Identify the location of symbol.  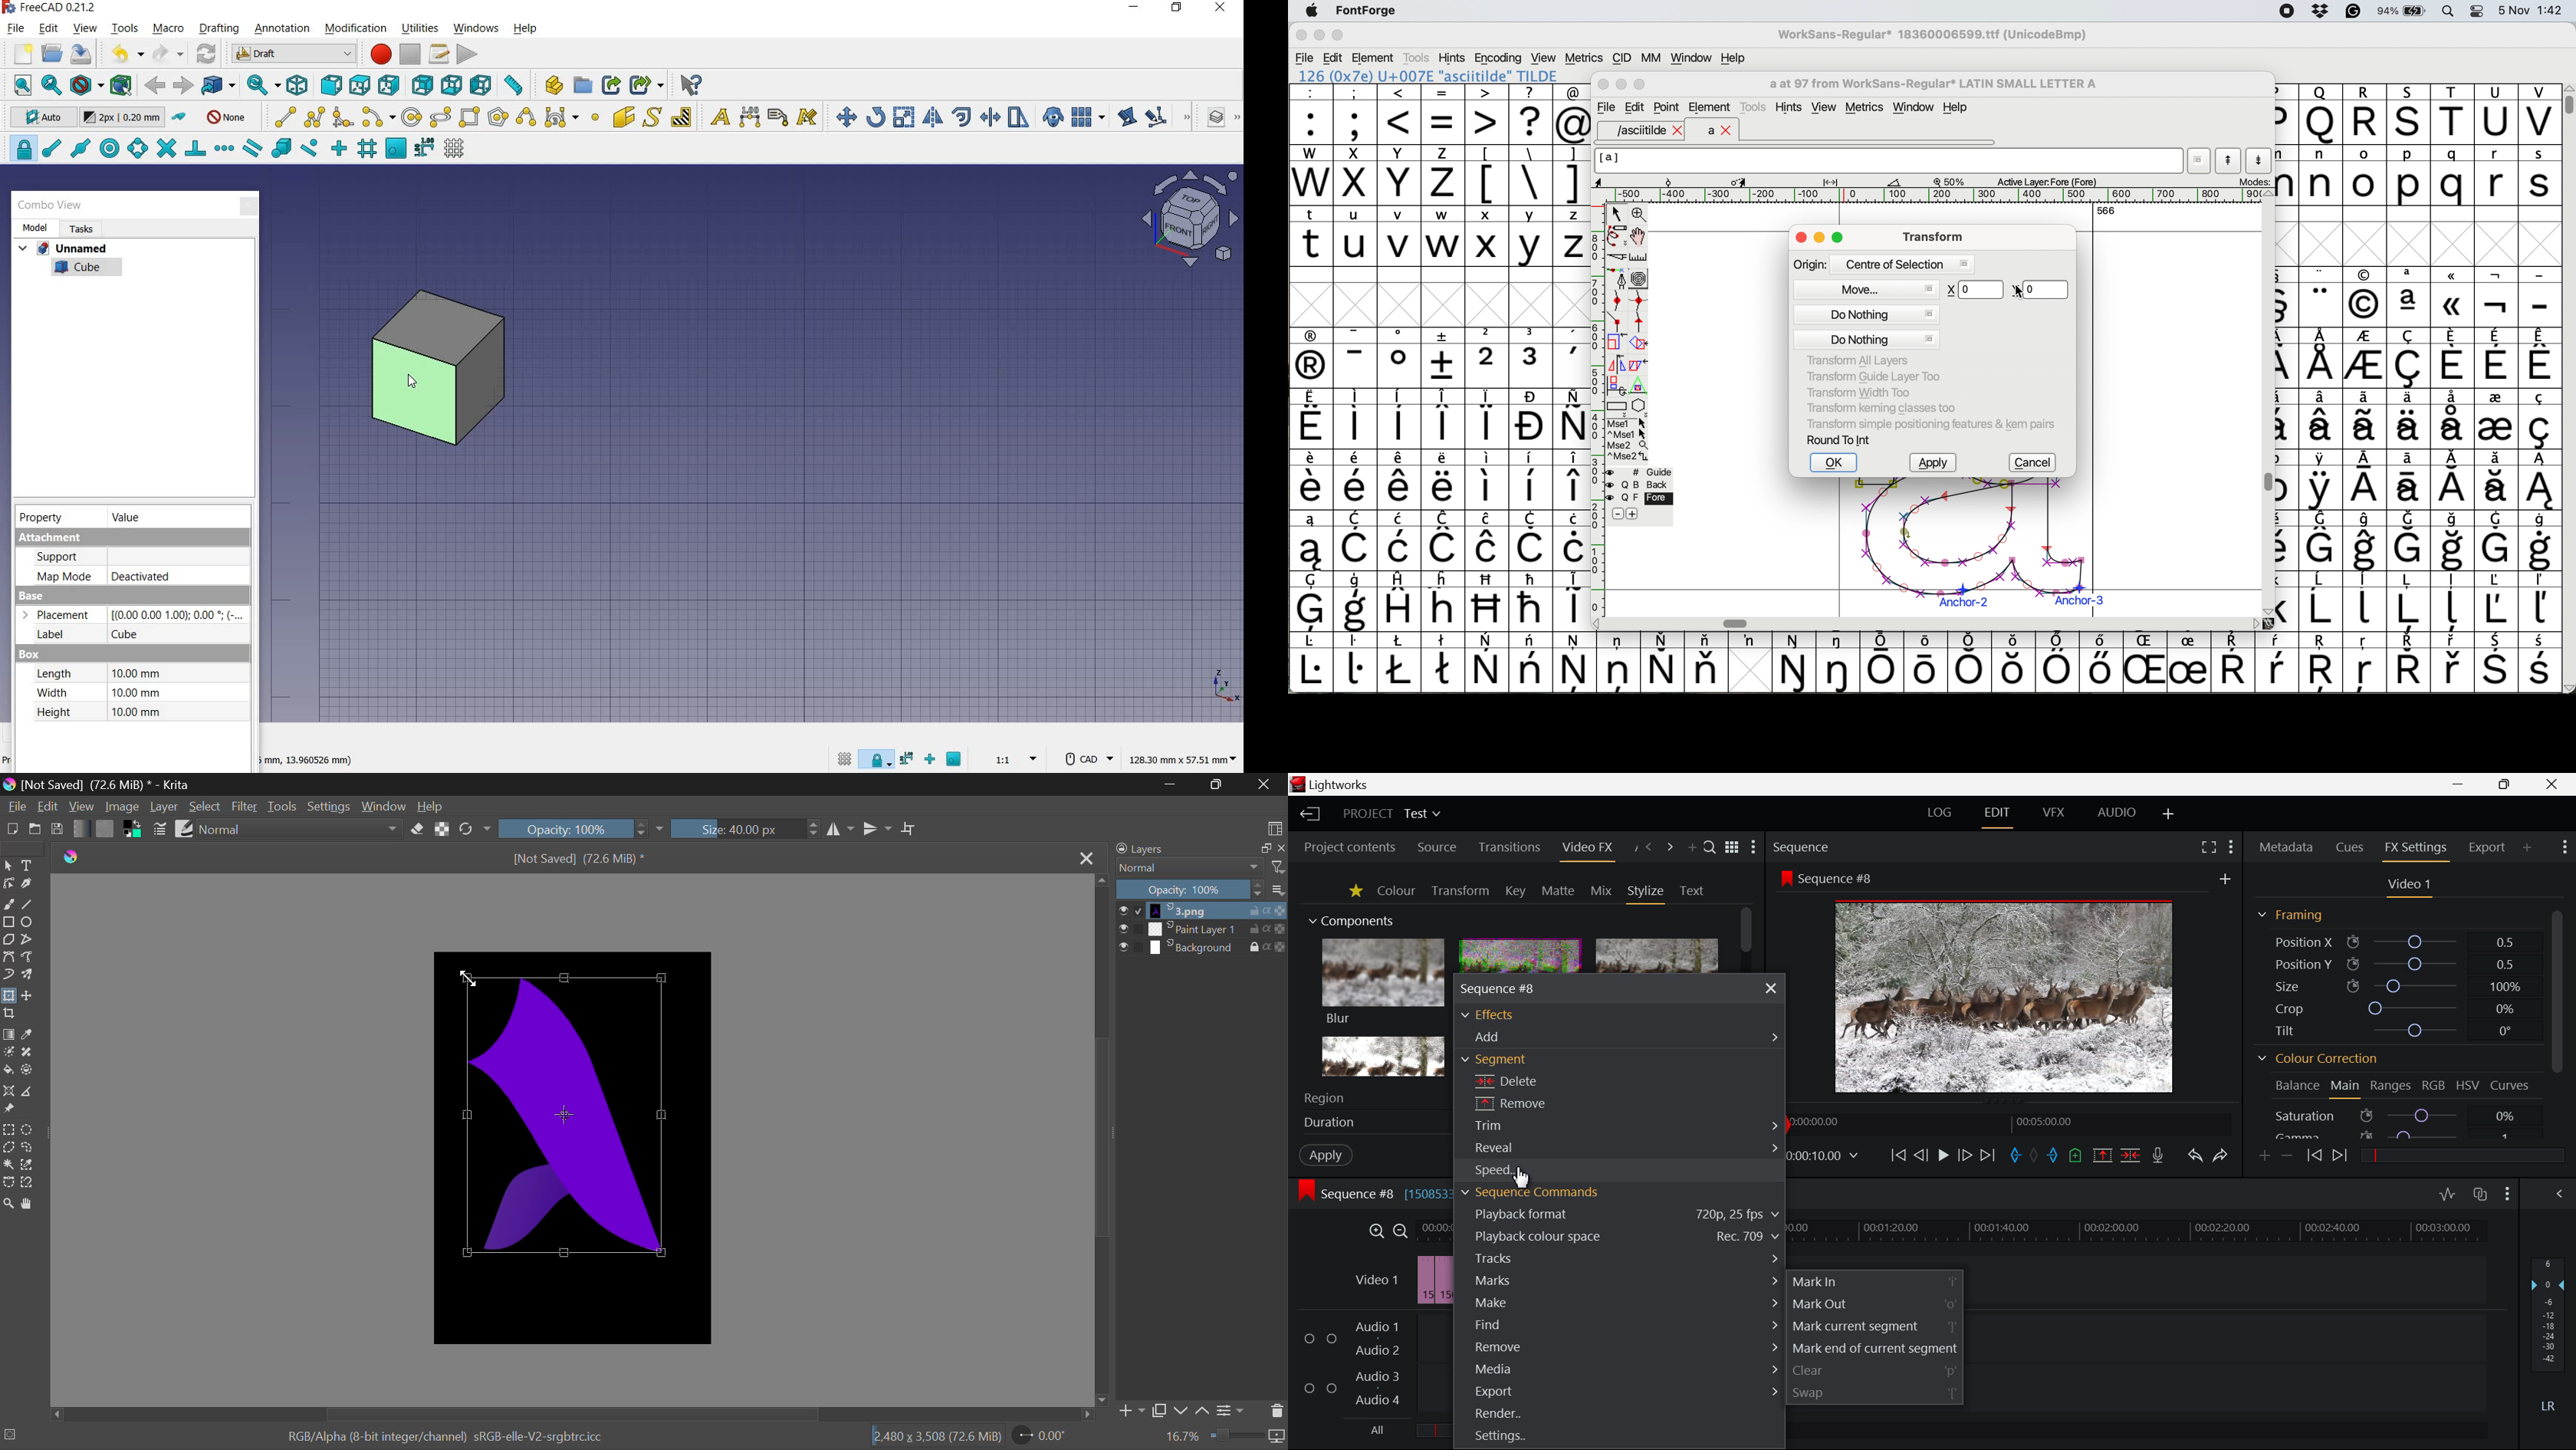
(2539, 542).